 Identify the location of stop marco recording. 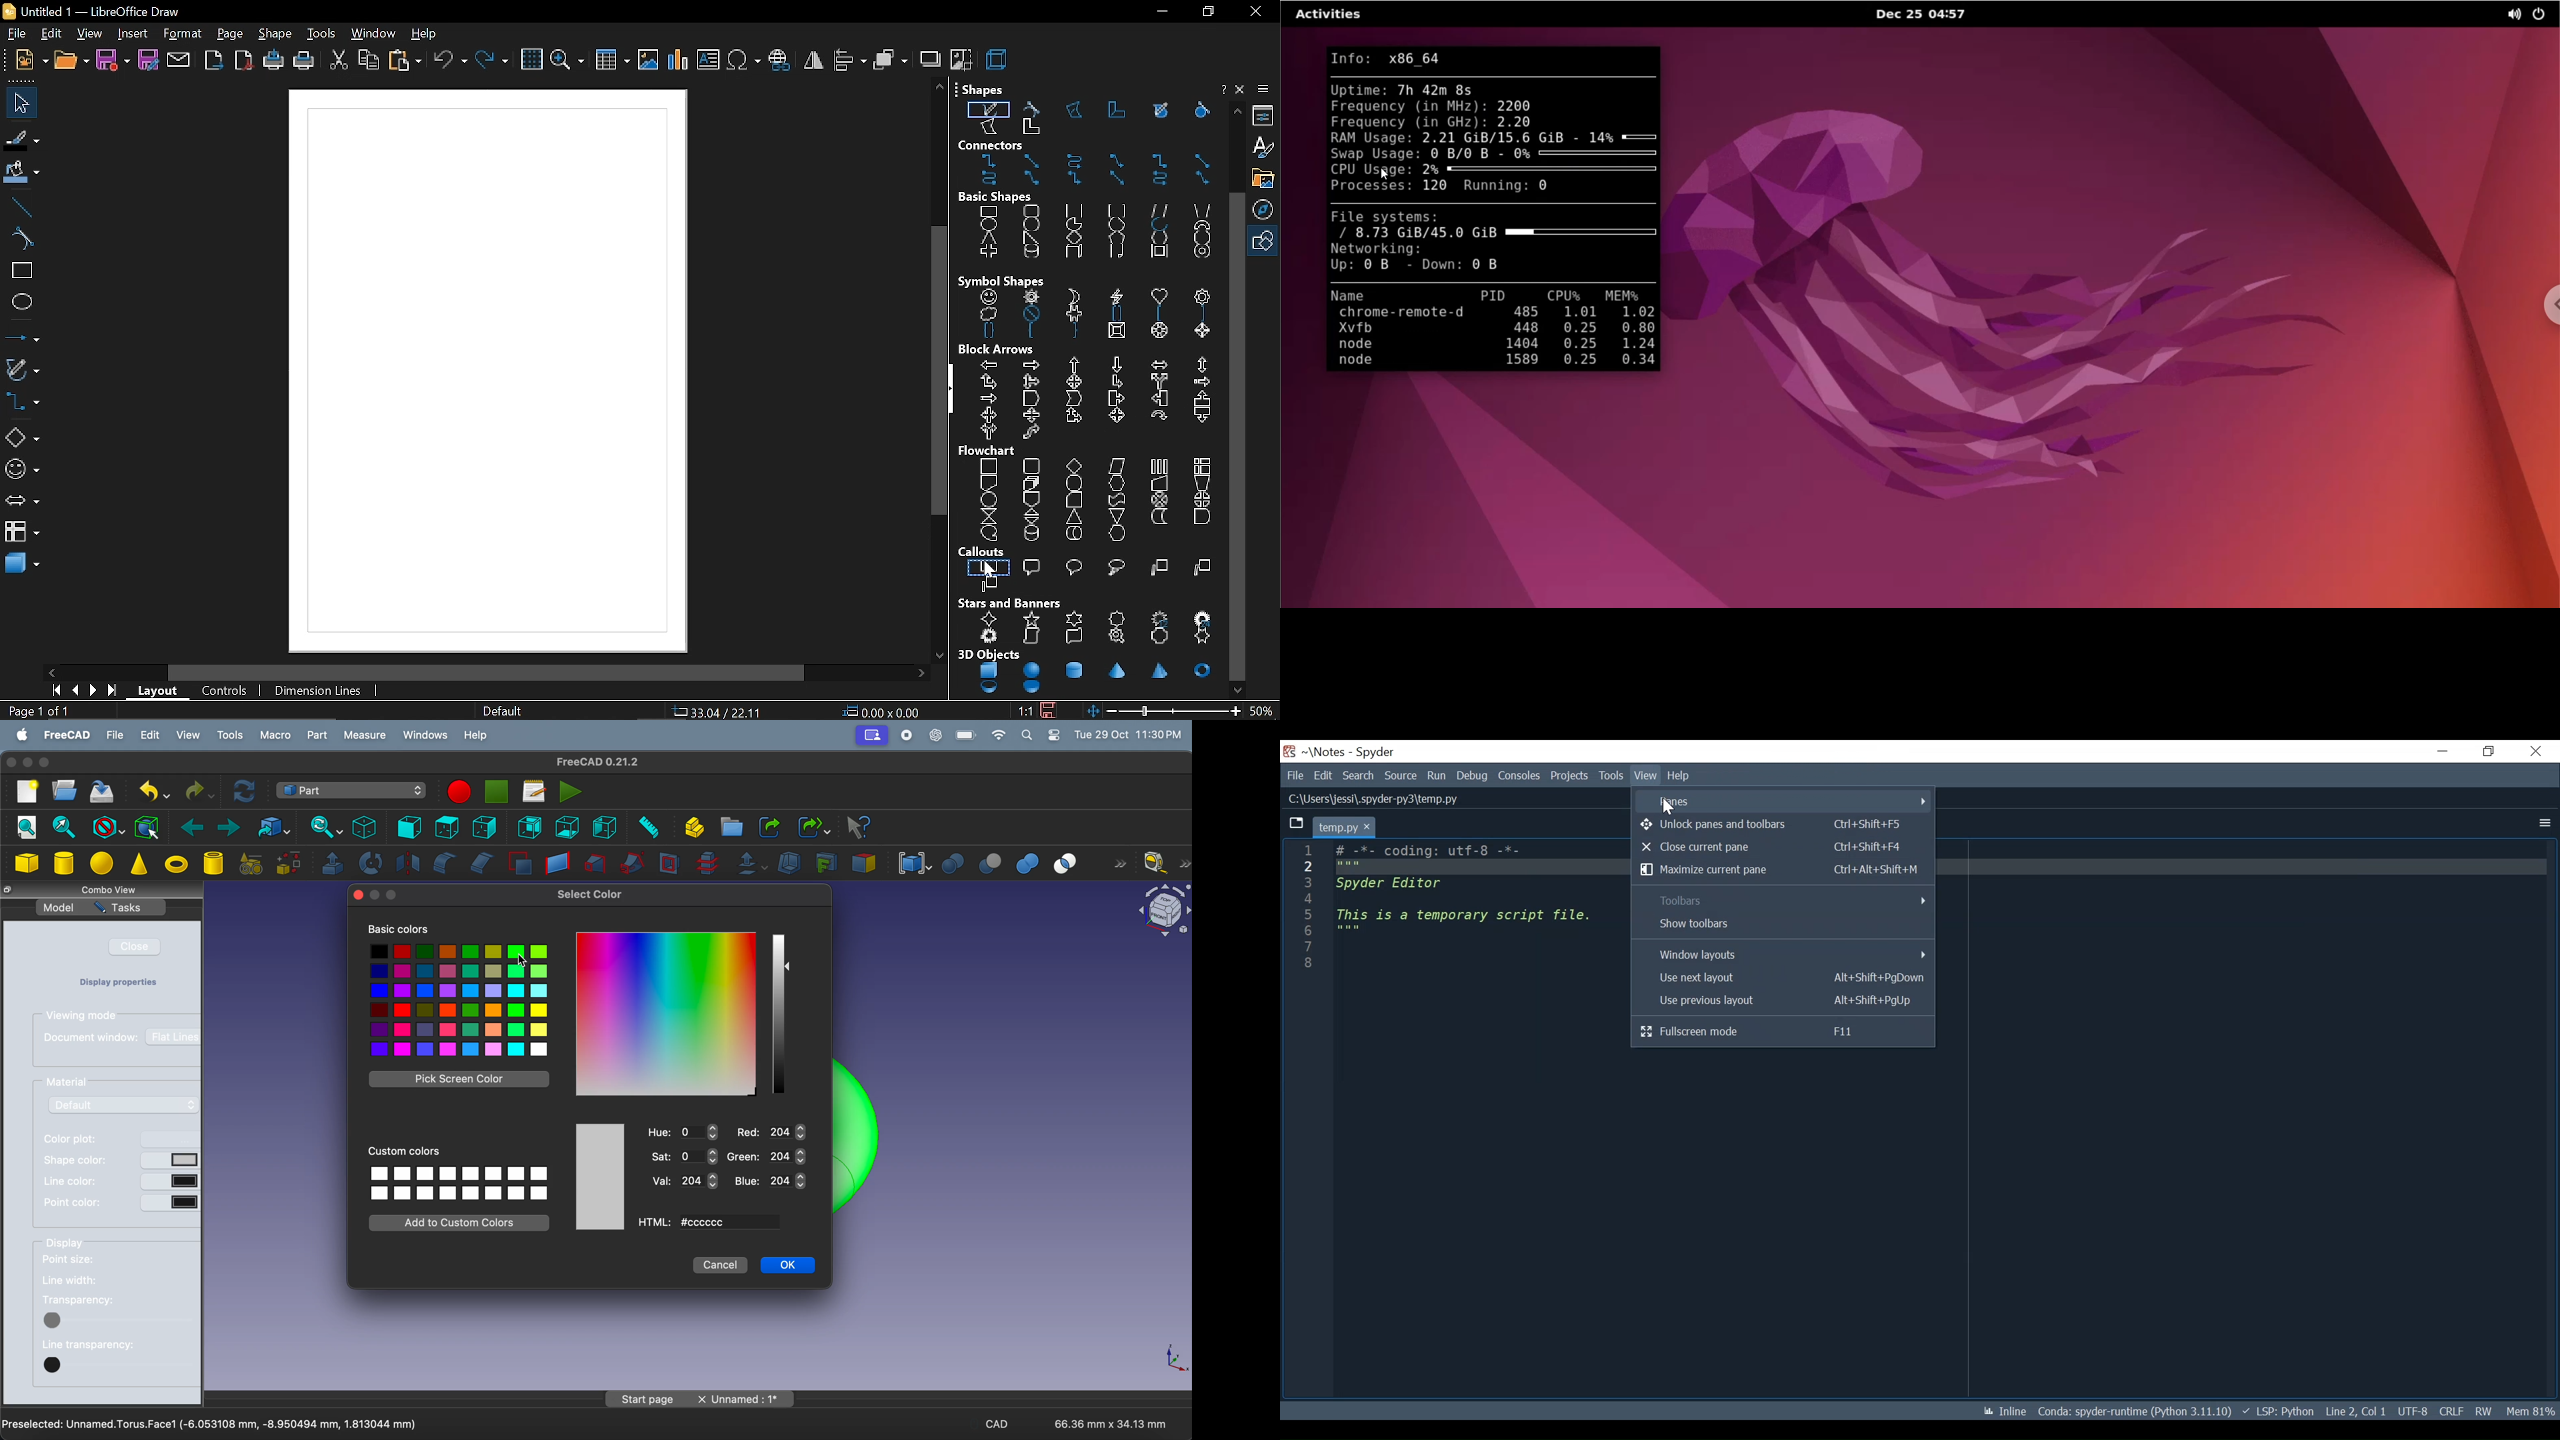
(497, 792).